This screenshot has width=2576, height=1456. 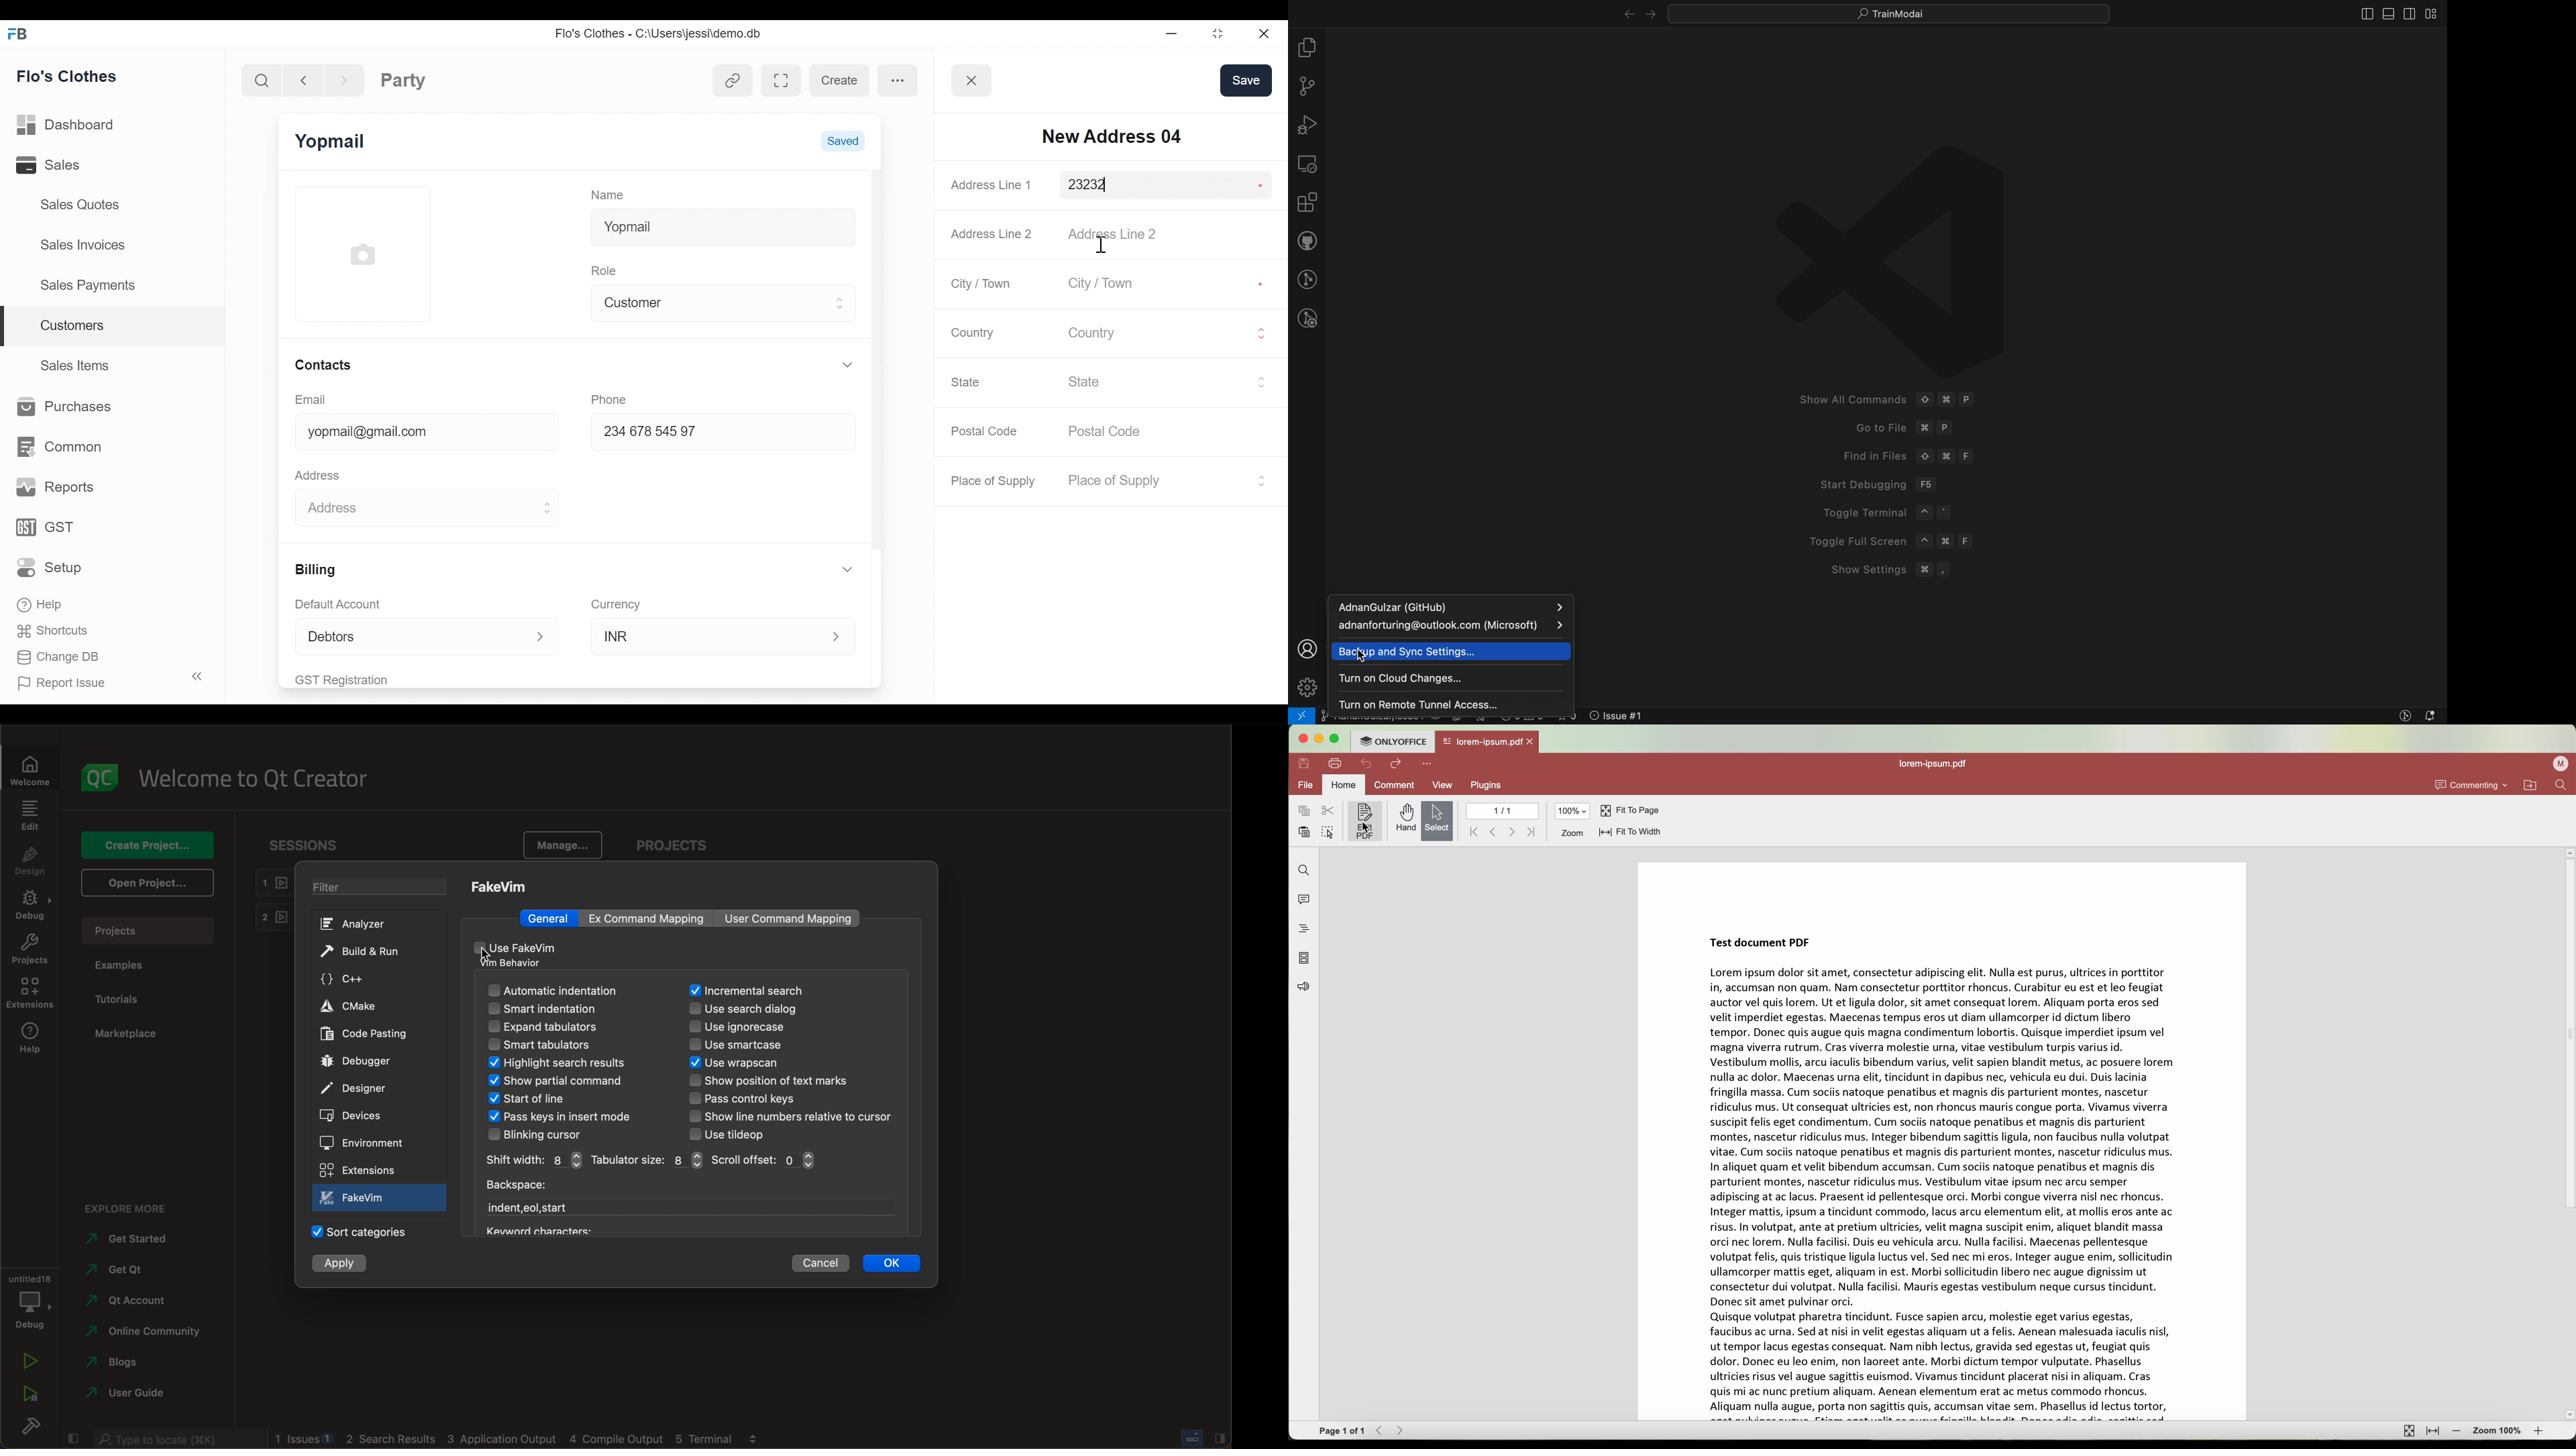 I want to click on Expand, so click(x=847, y=364).